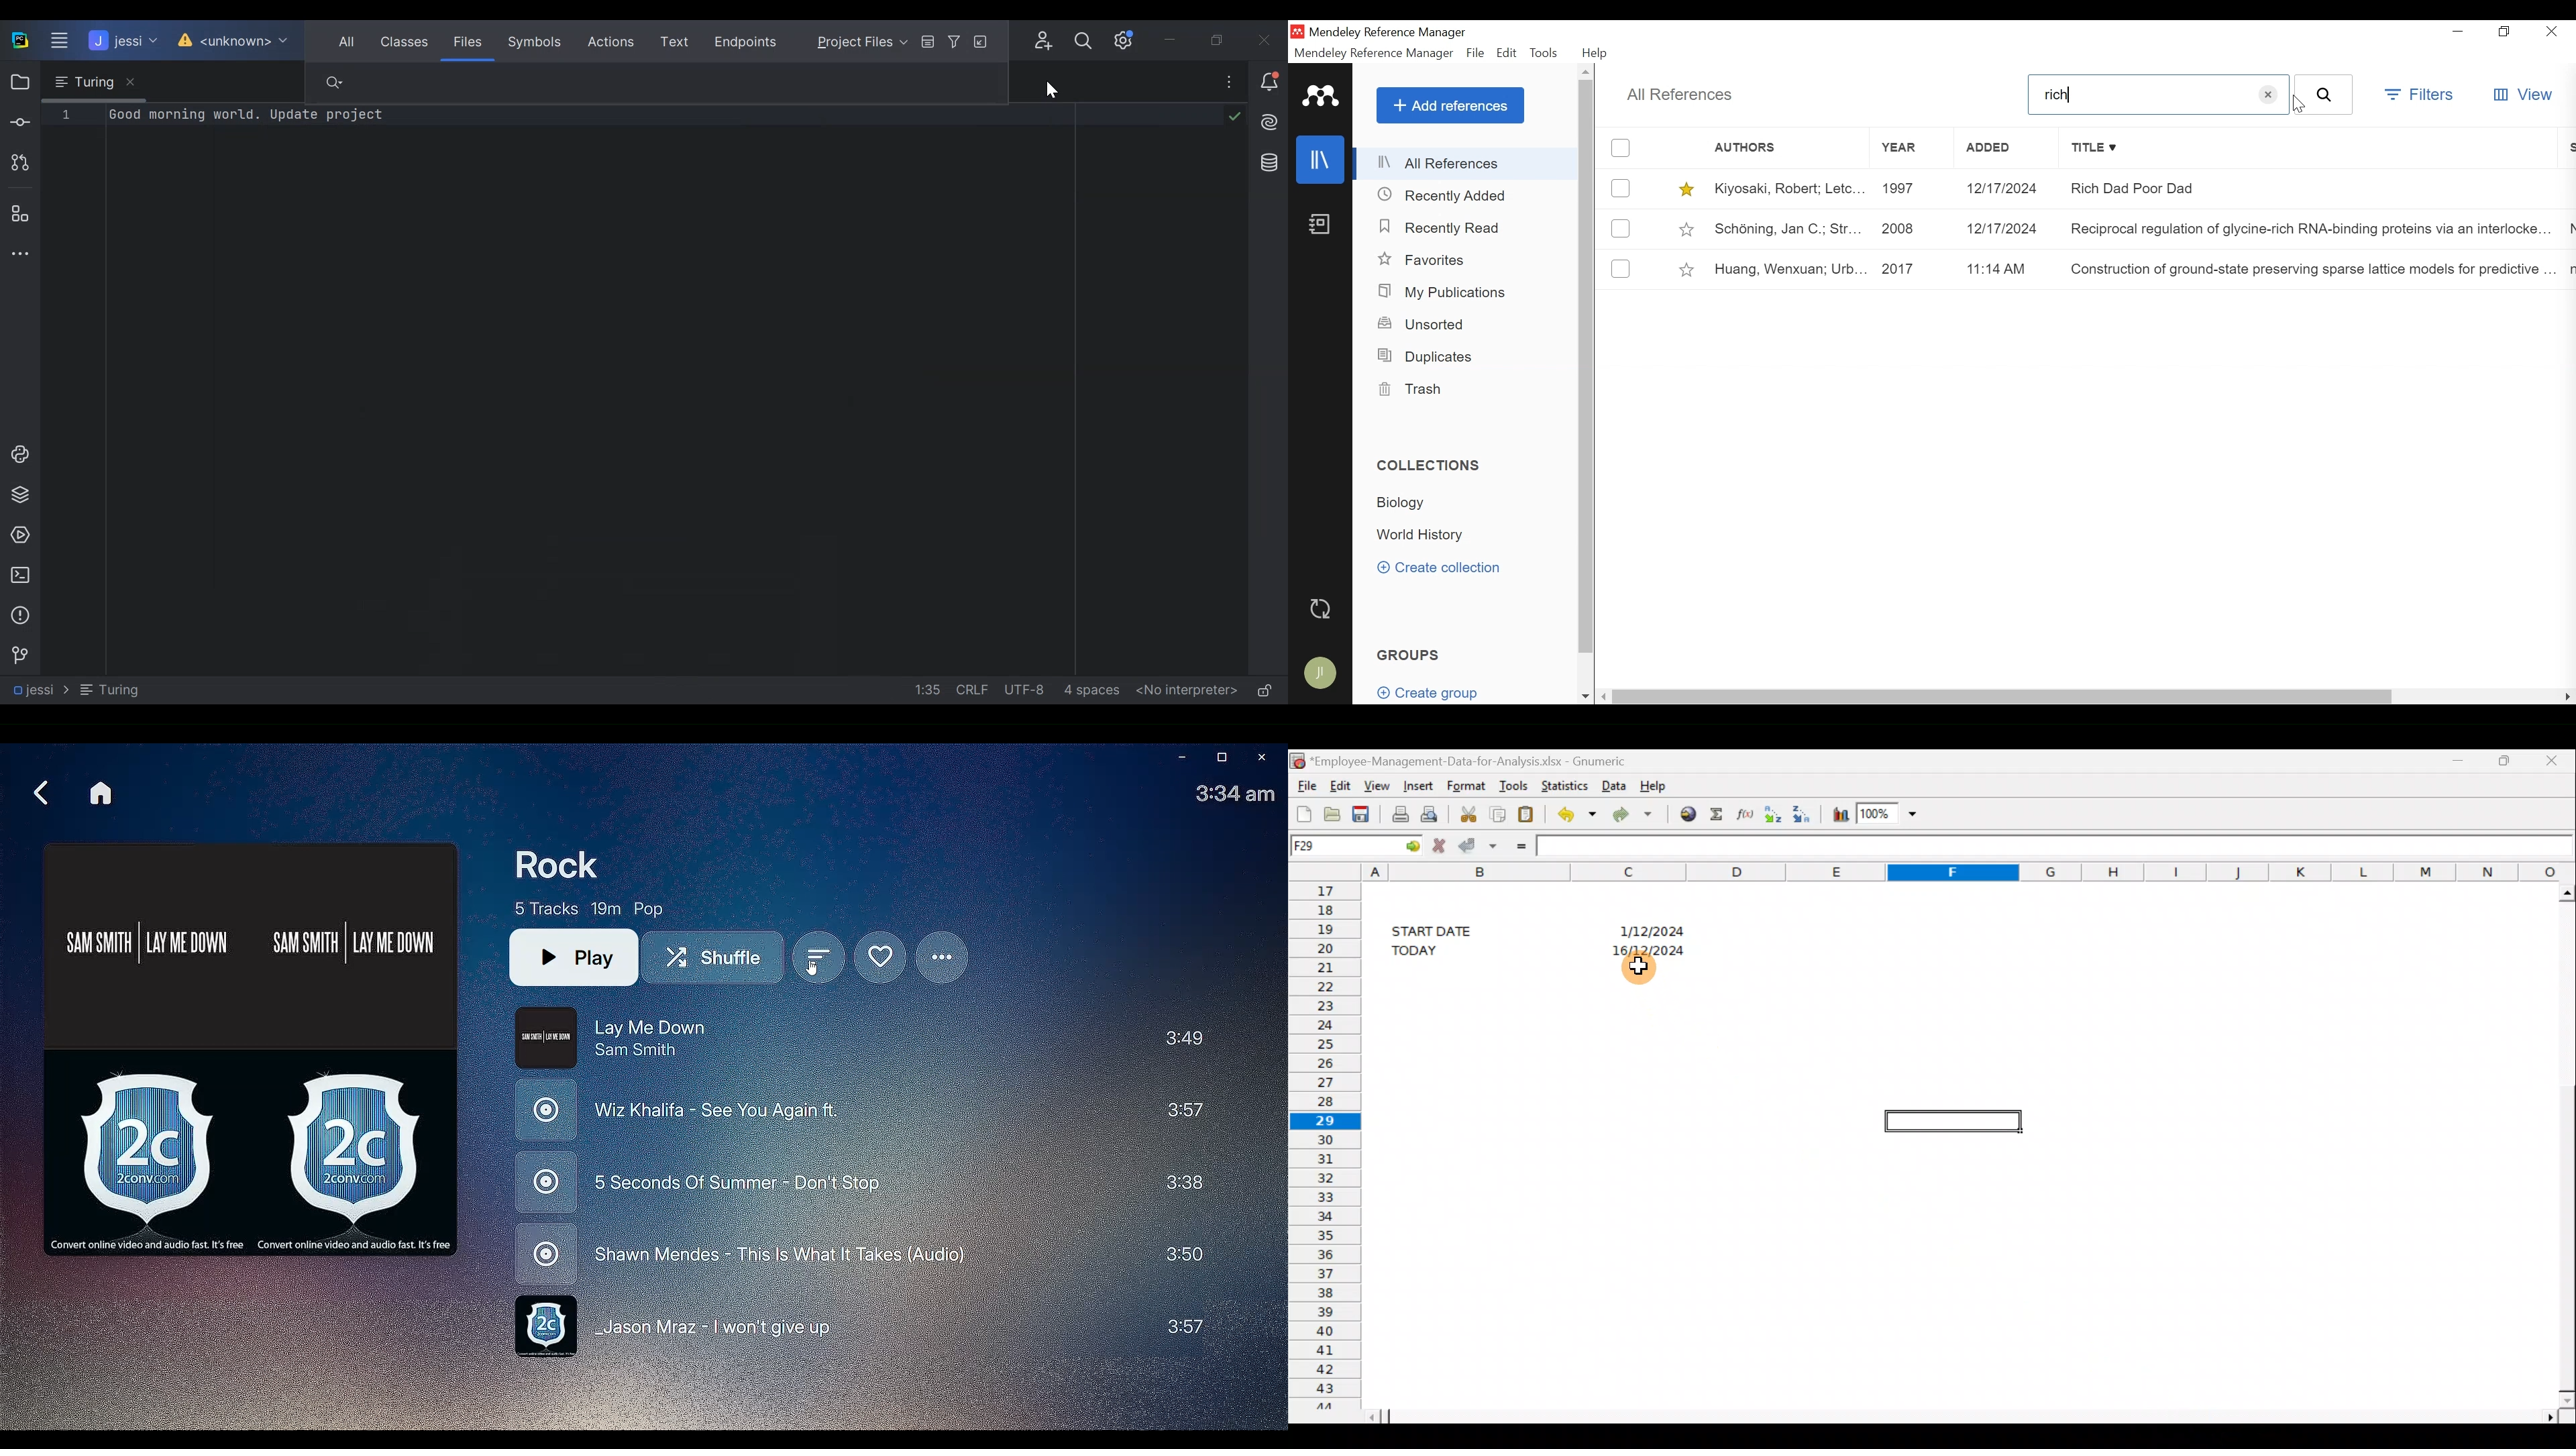 The width and height of the screenshot is (2576, 1456). I want to click on GO TO, so click(1401, 845).